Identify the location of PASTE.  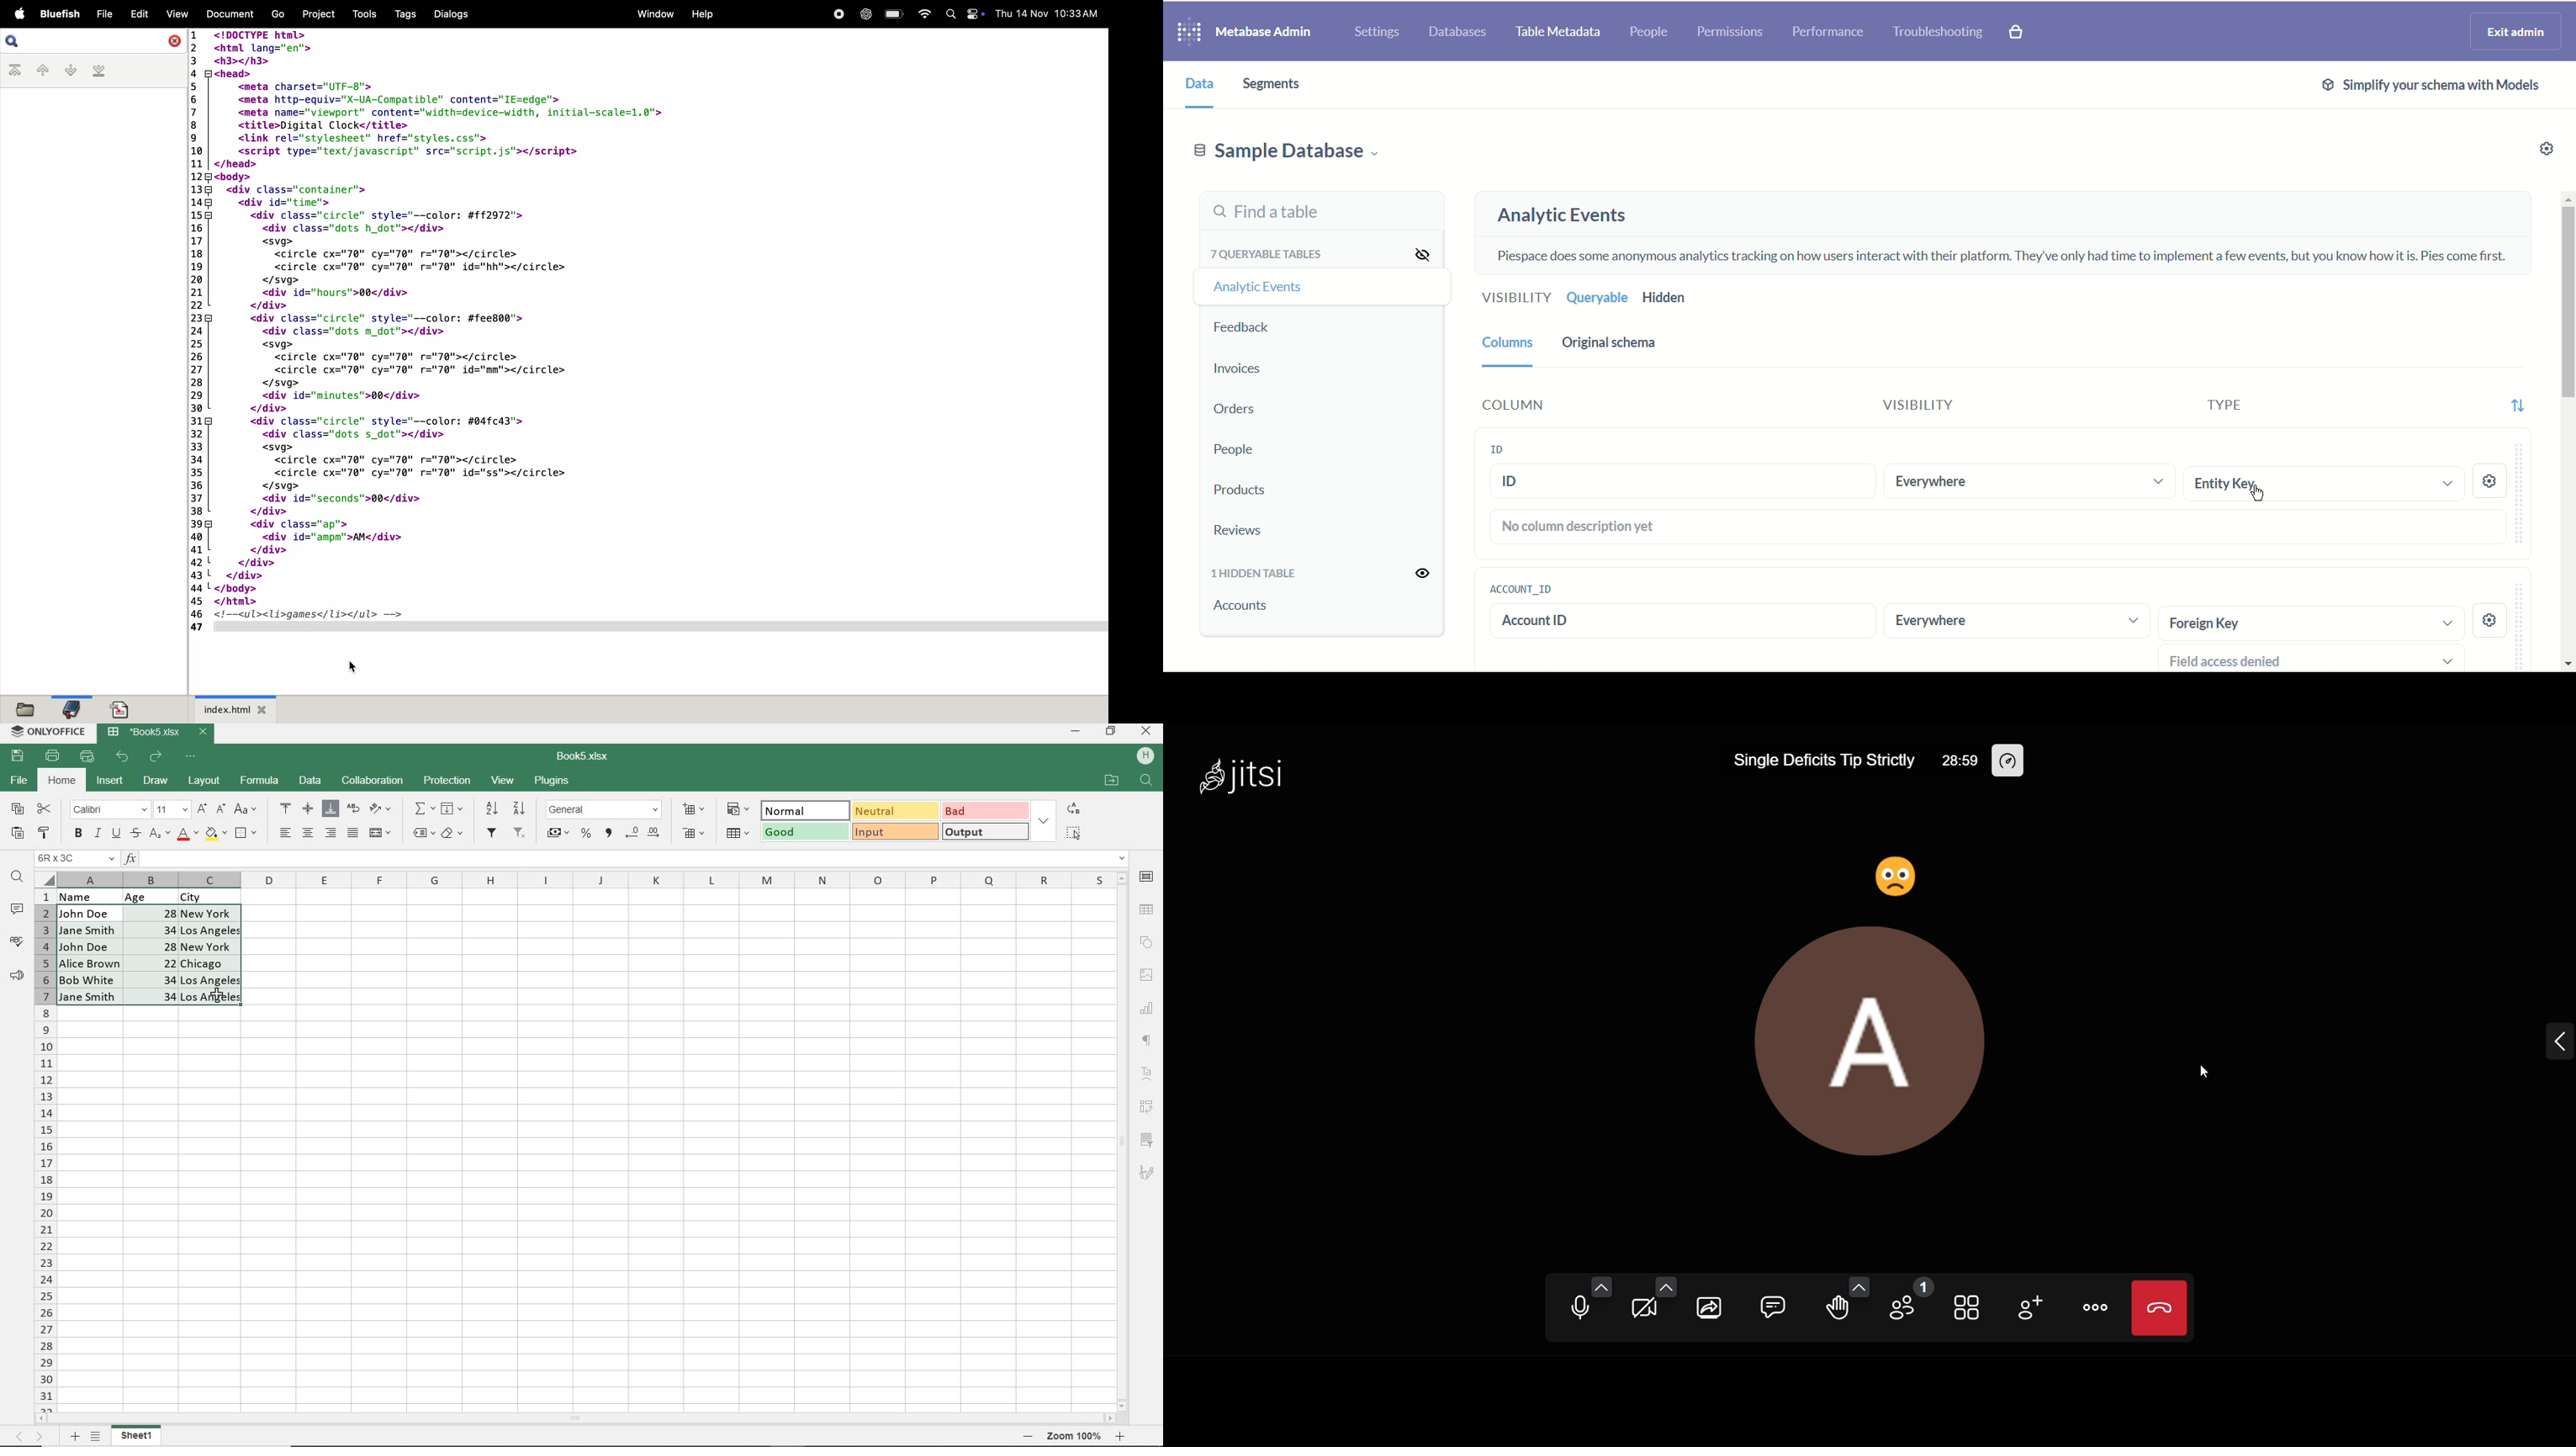
(17, 834).